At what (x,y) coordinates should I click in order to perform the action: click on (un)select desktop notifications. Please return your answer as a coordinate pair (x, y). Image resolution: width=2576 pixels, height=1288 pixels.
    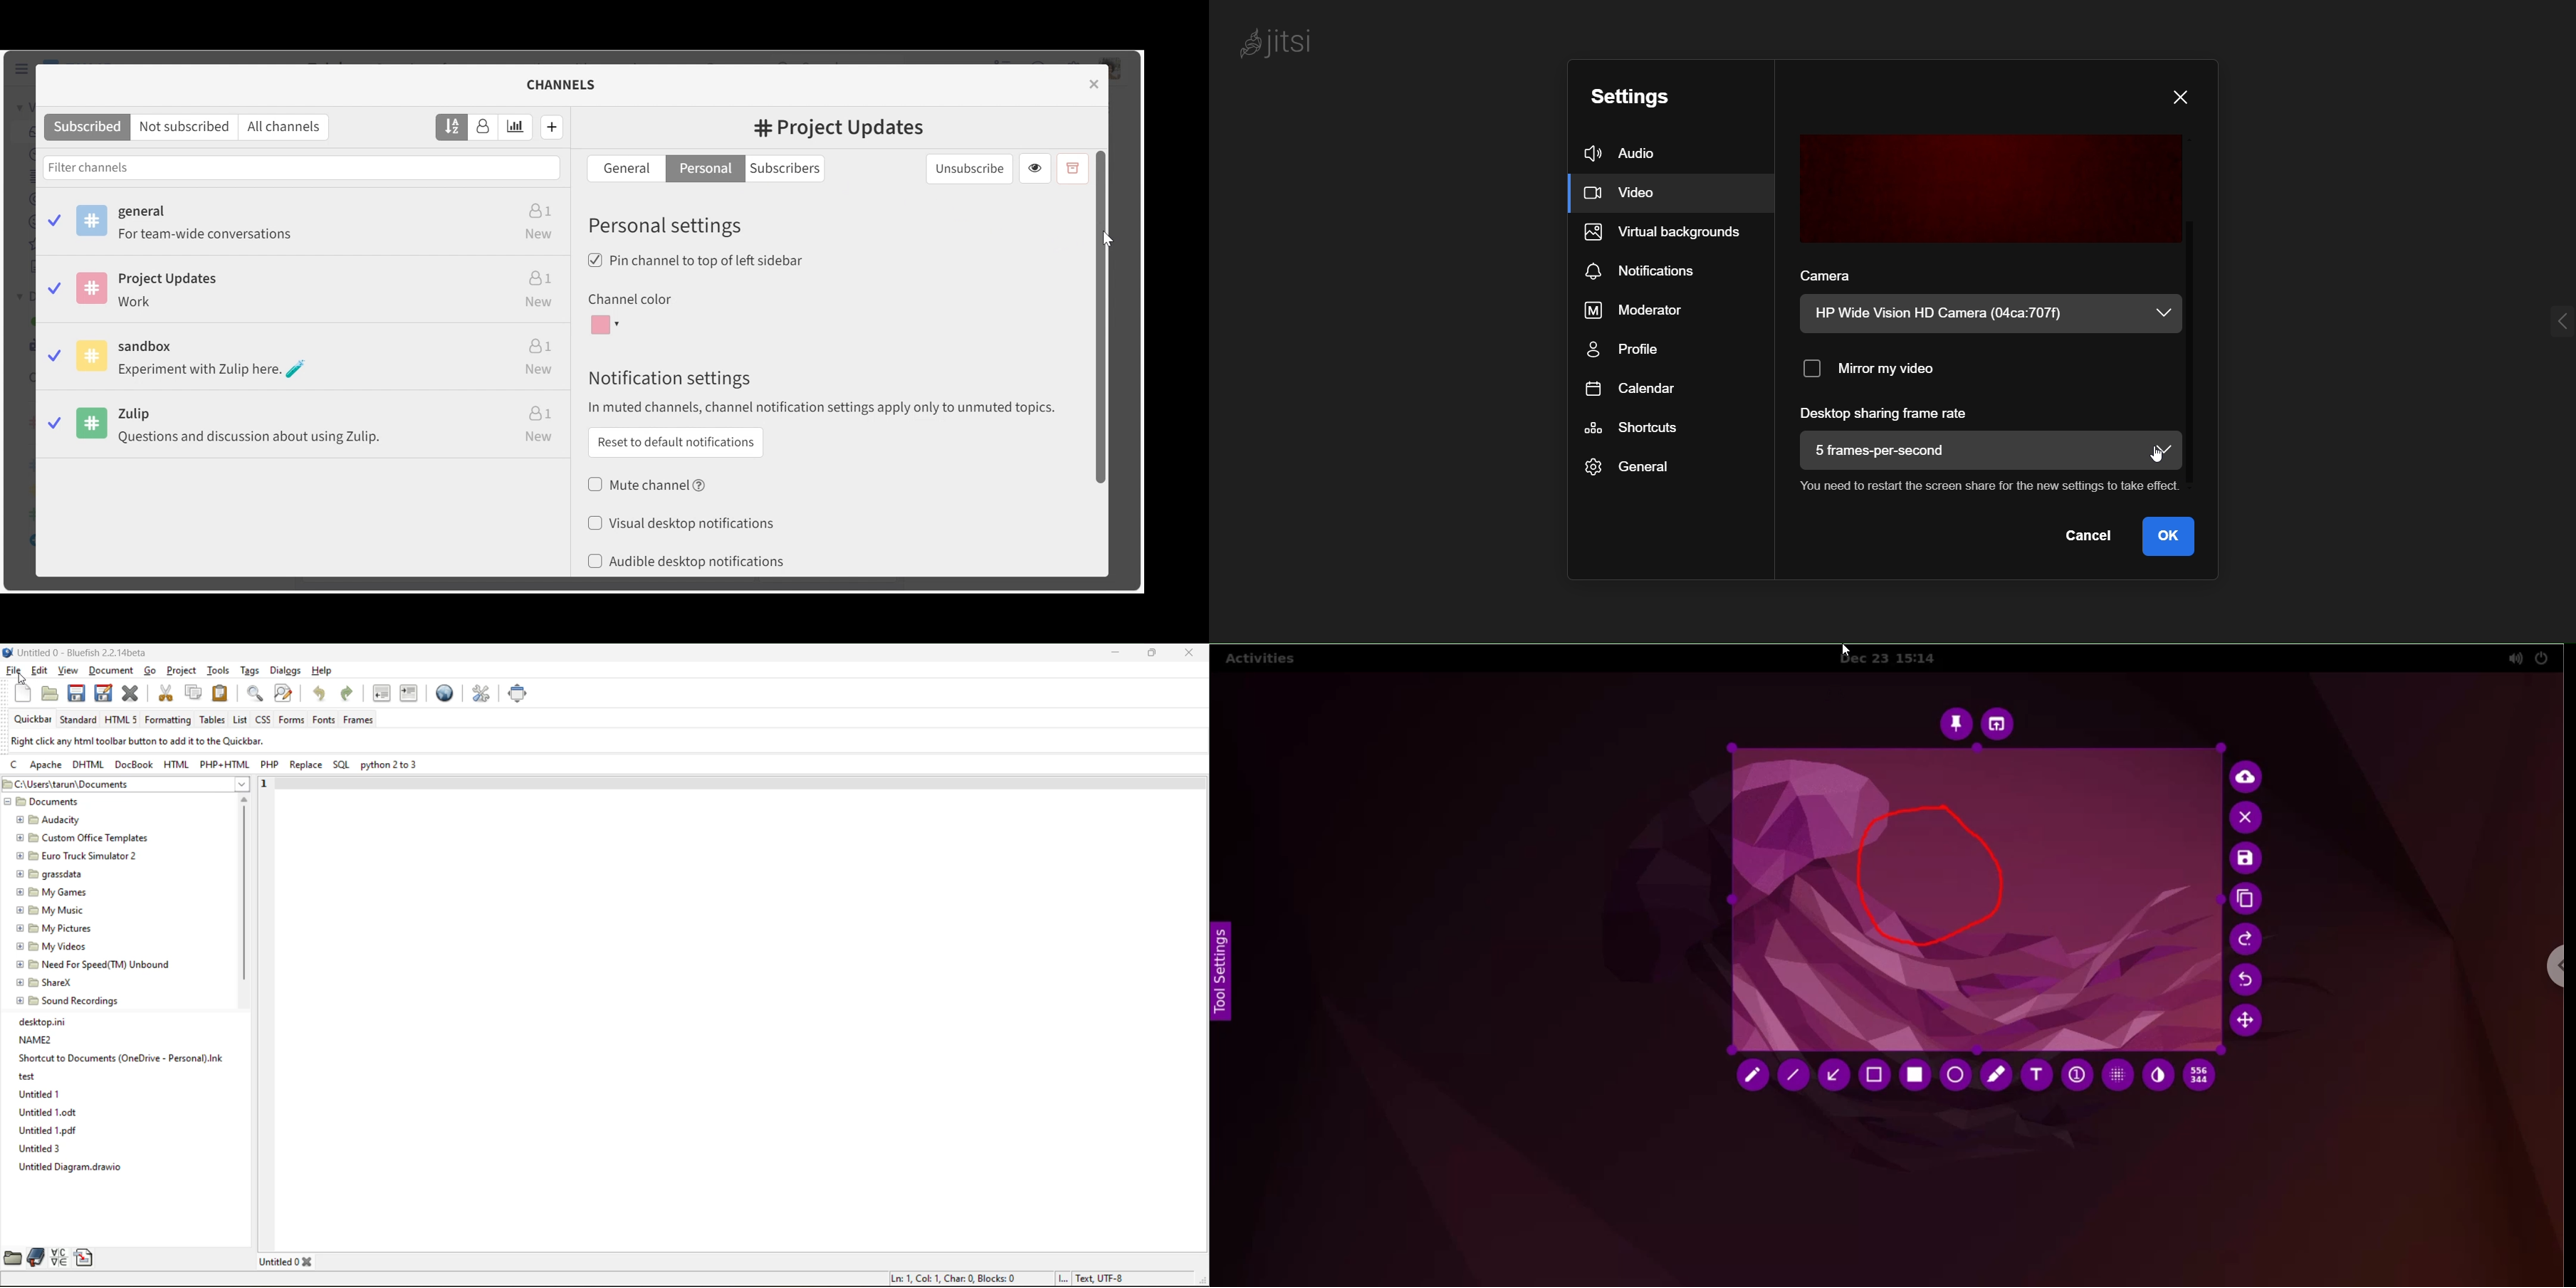
    Looking at the image, I should click on (681, 523).